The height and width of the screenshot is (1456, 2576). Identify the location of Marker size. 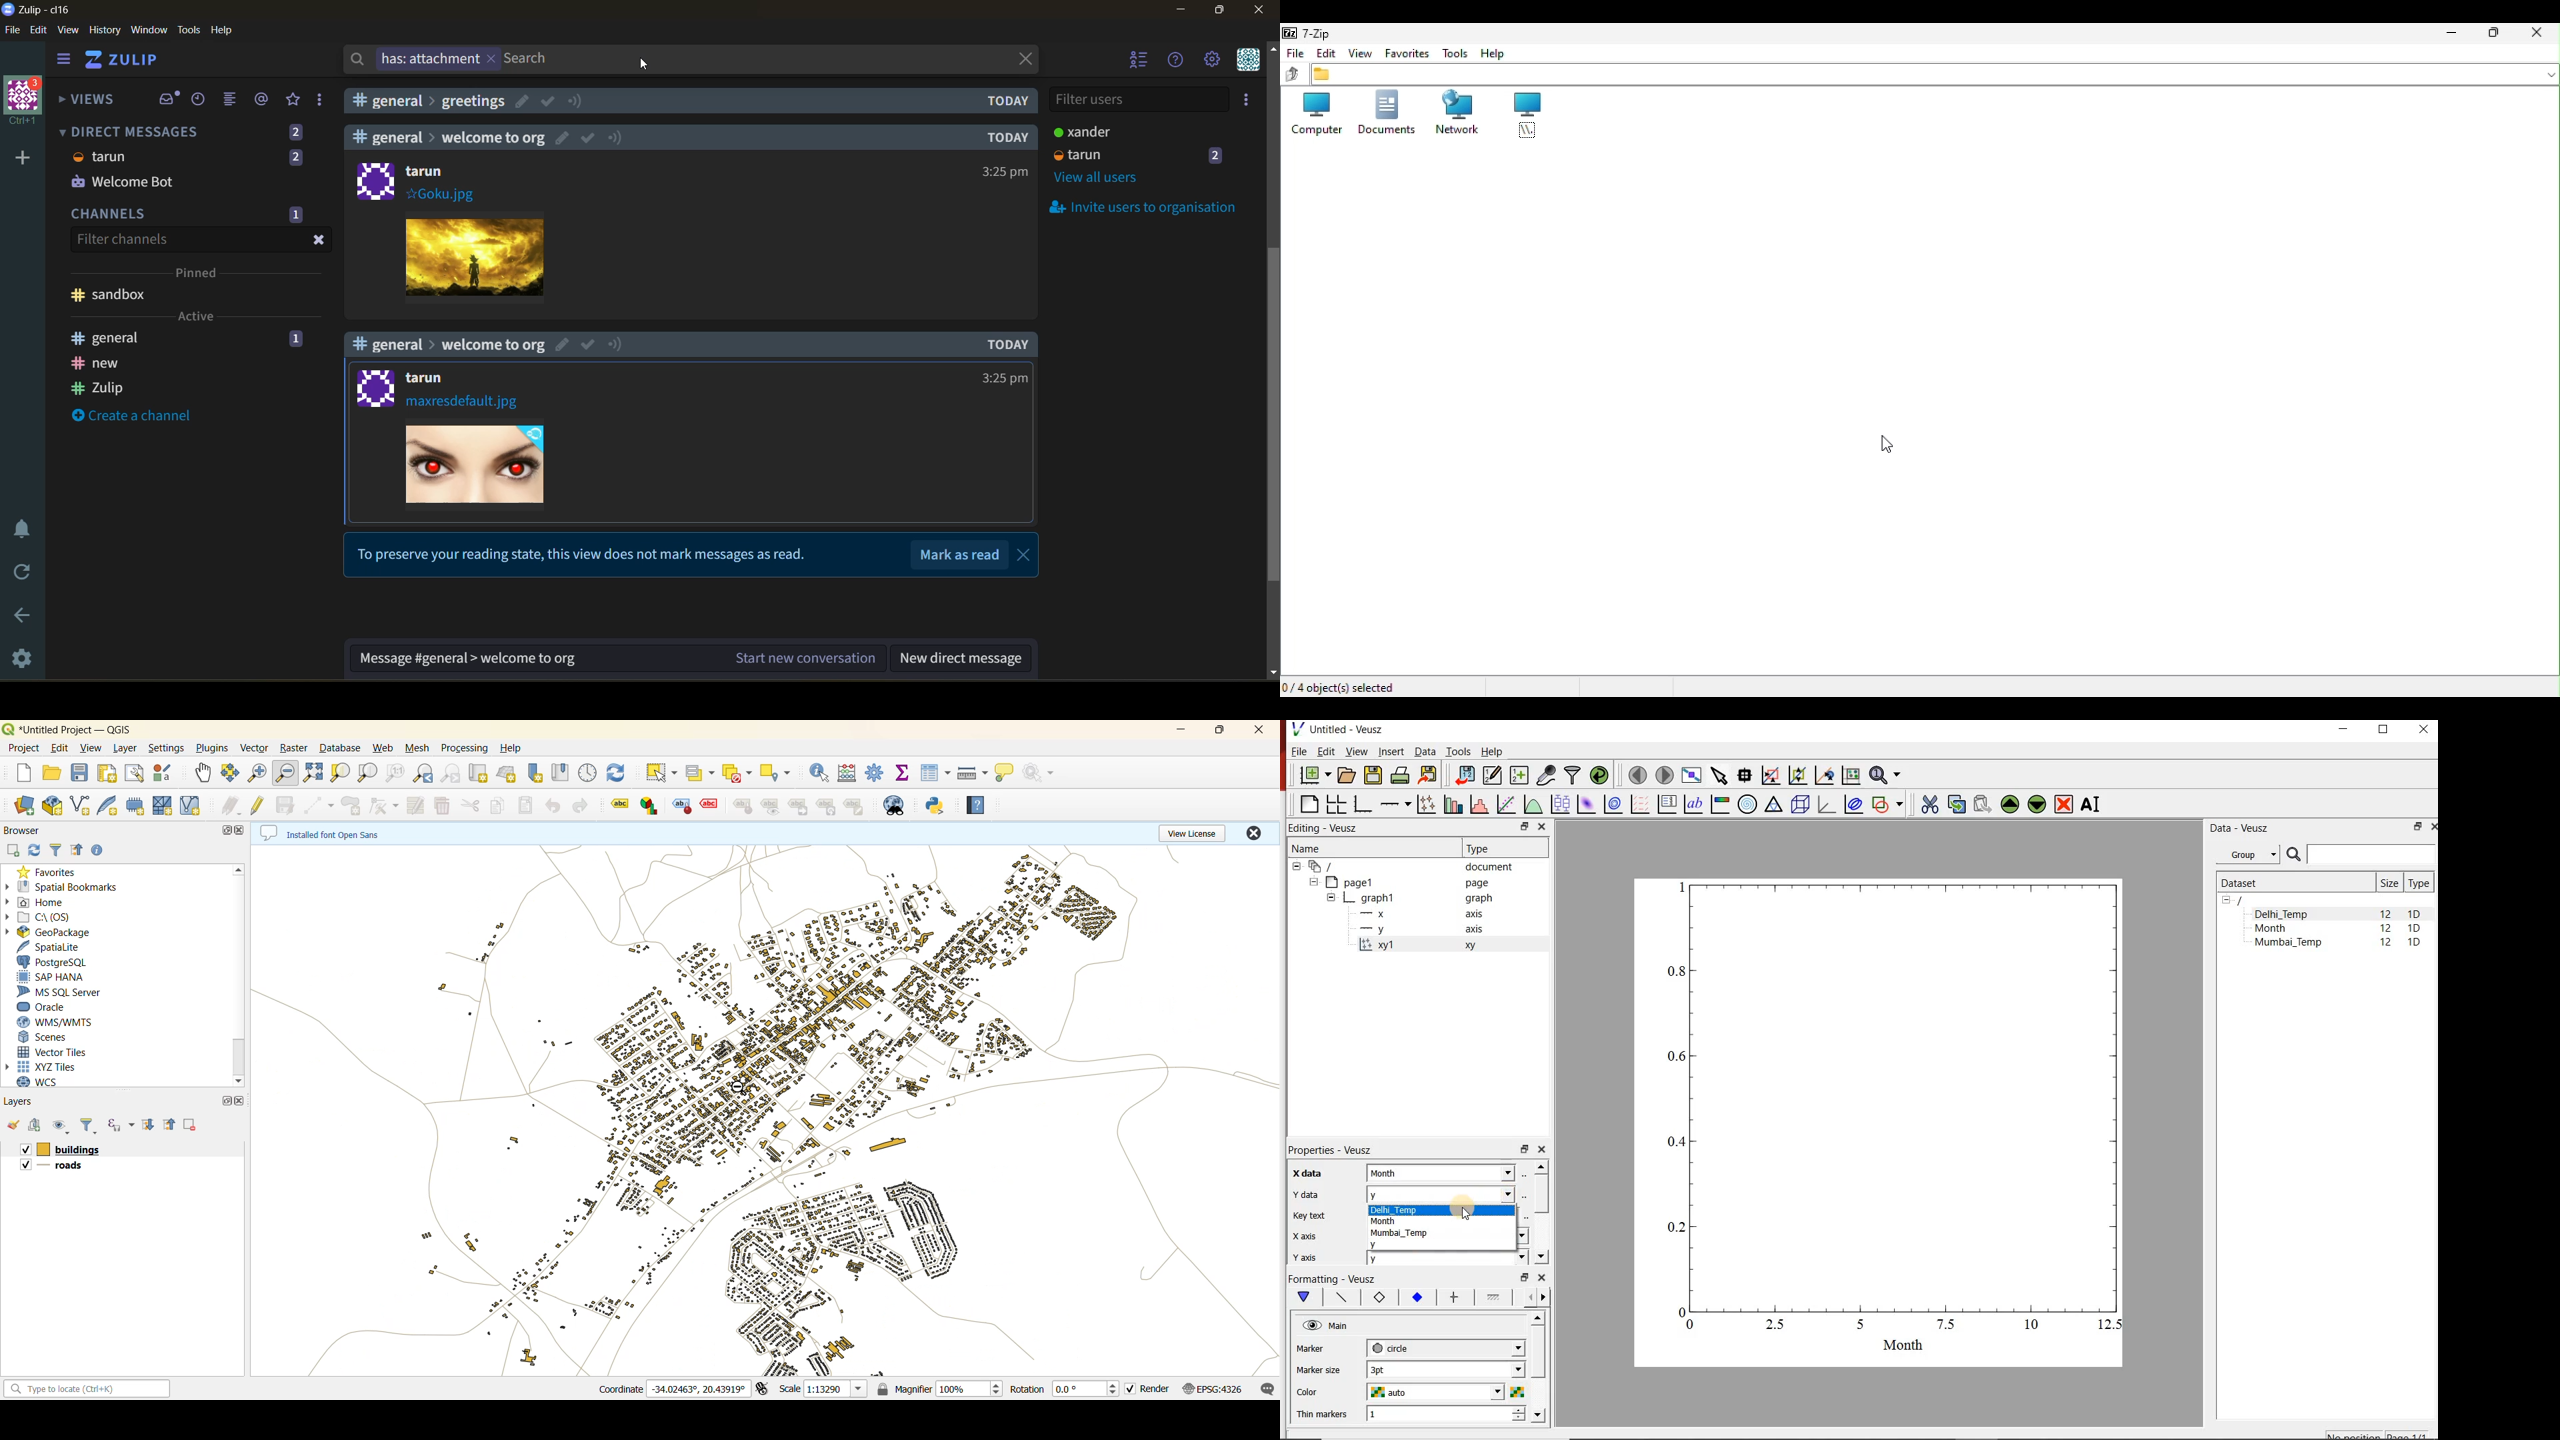
(1319, 1371).